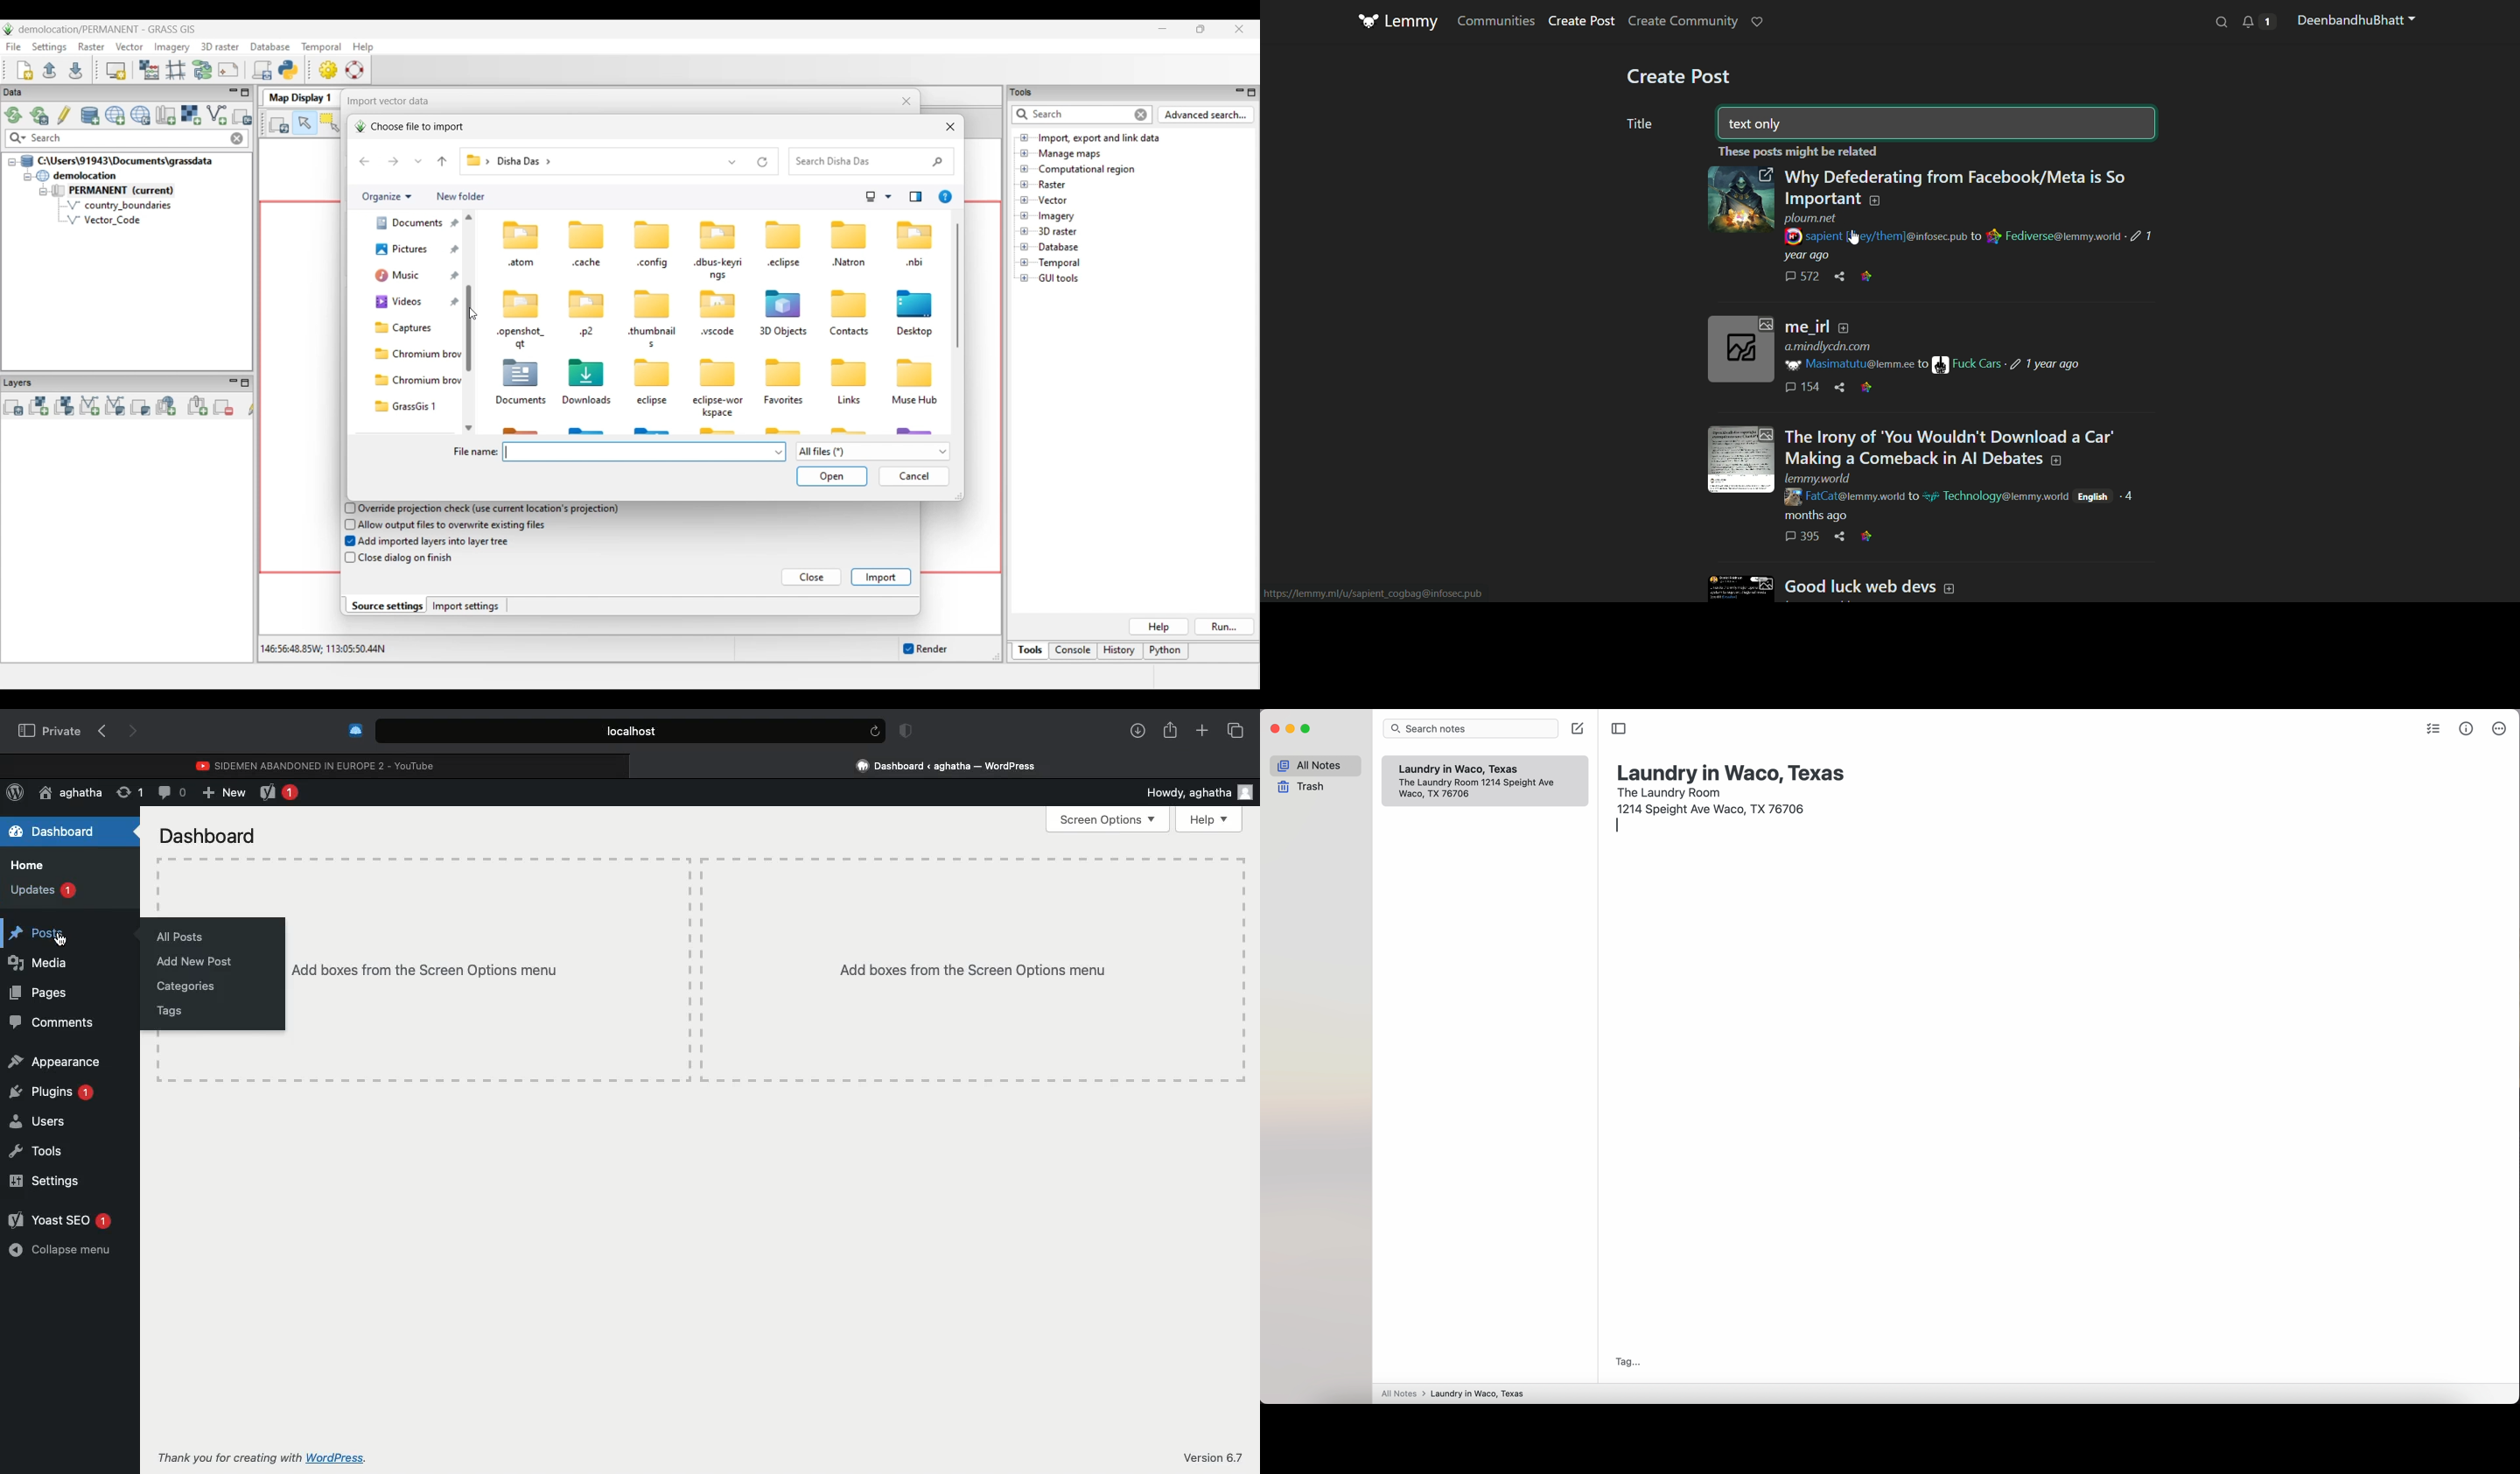 The image size is (2520, 1484). I want to click on close app, so click(1275, 729).